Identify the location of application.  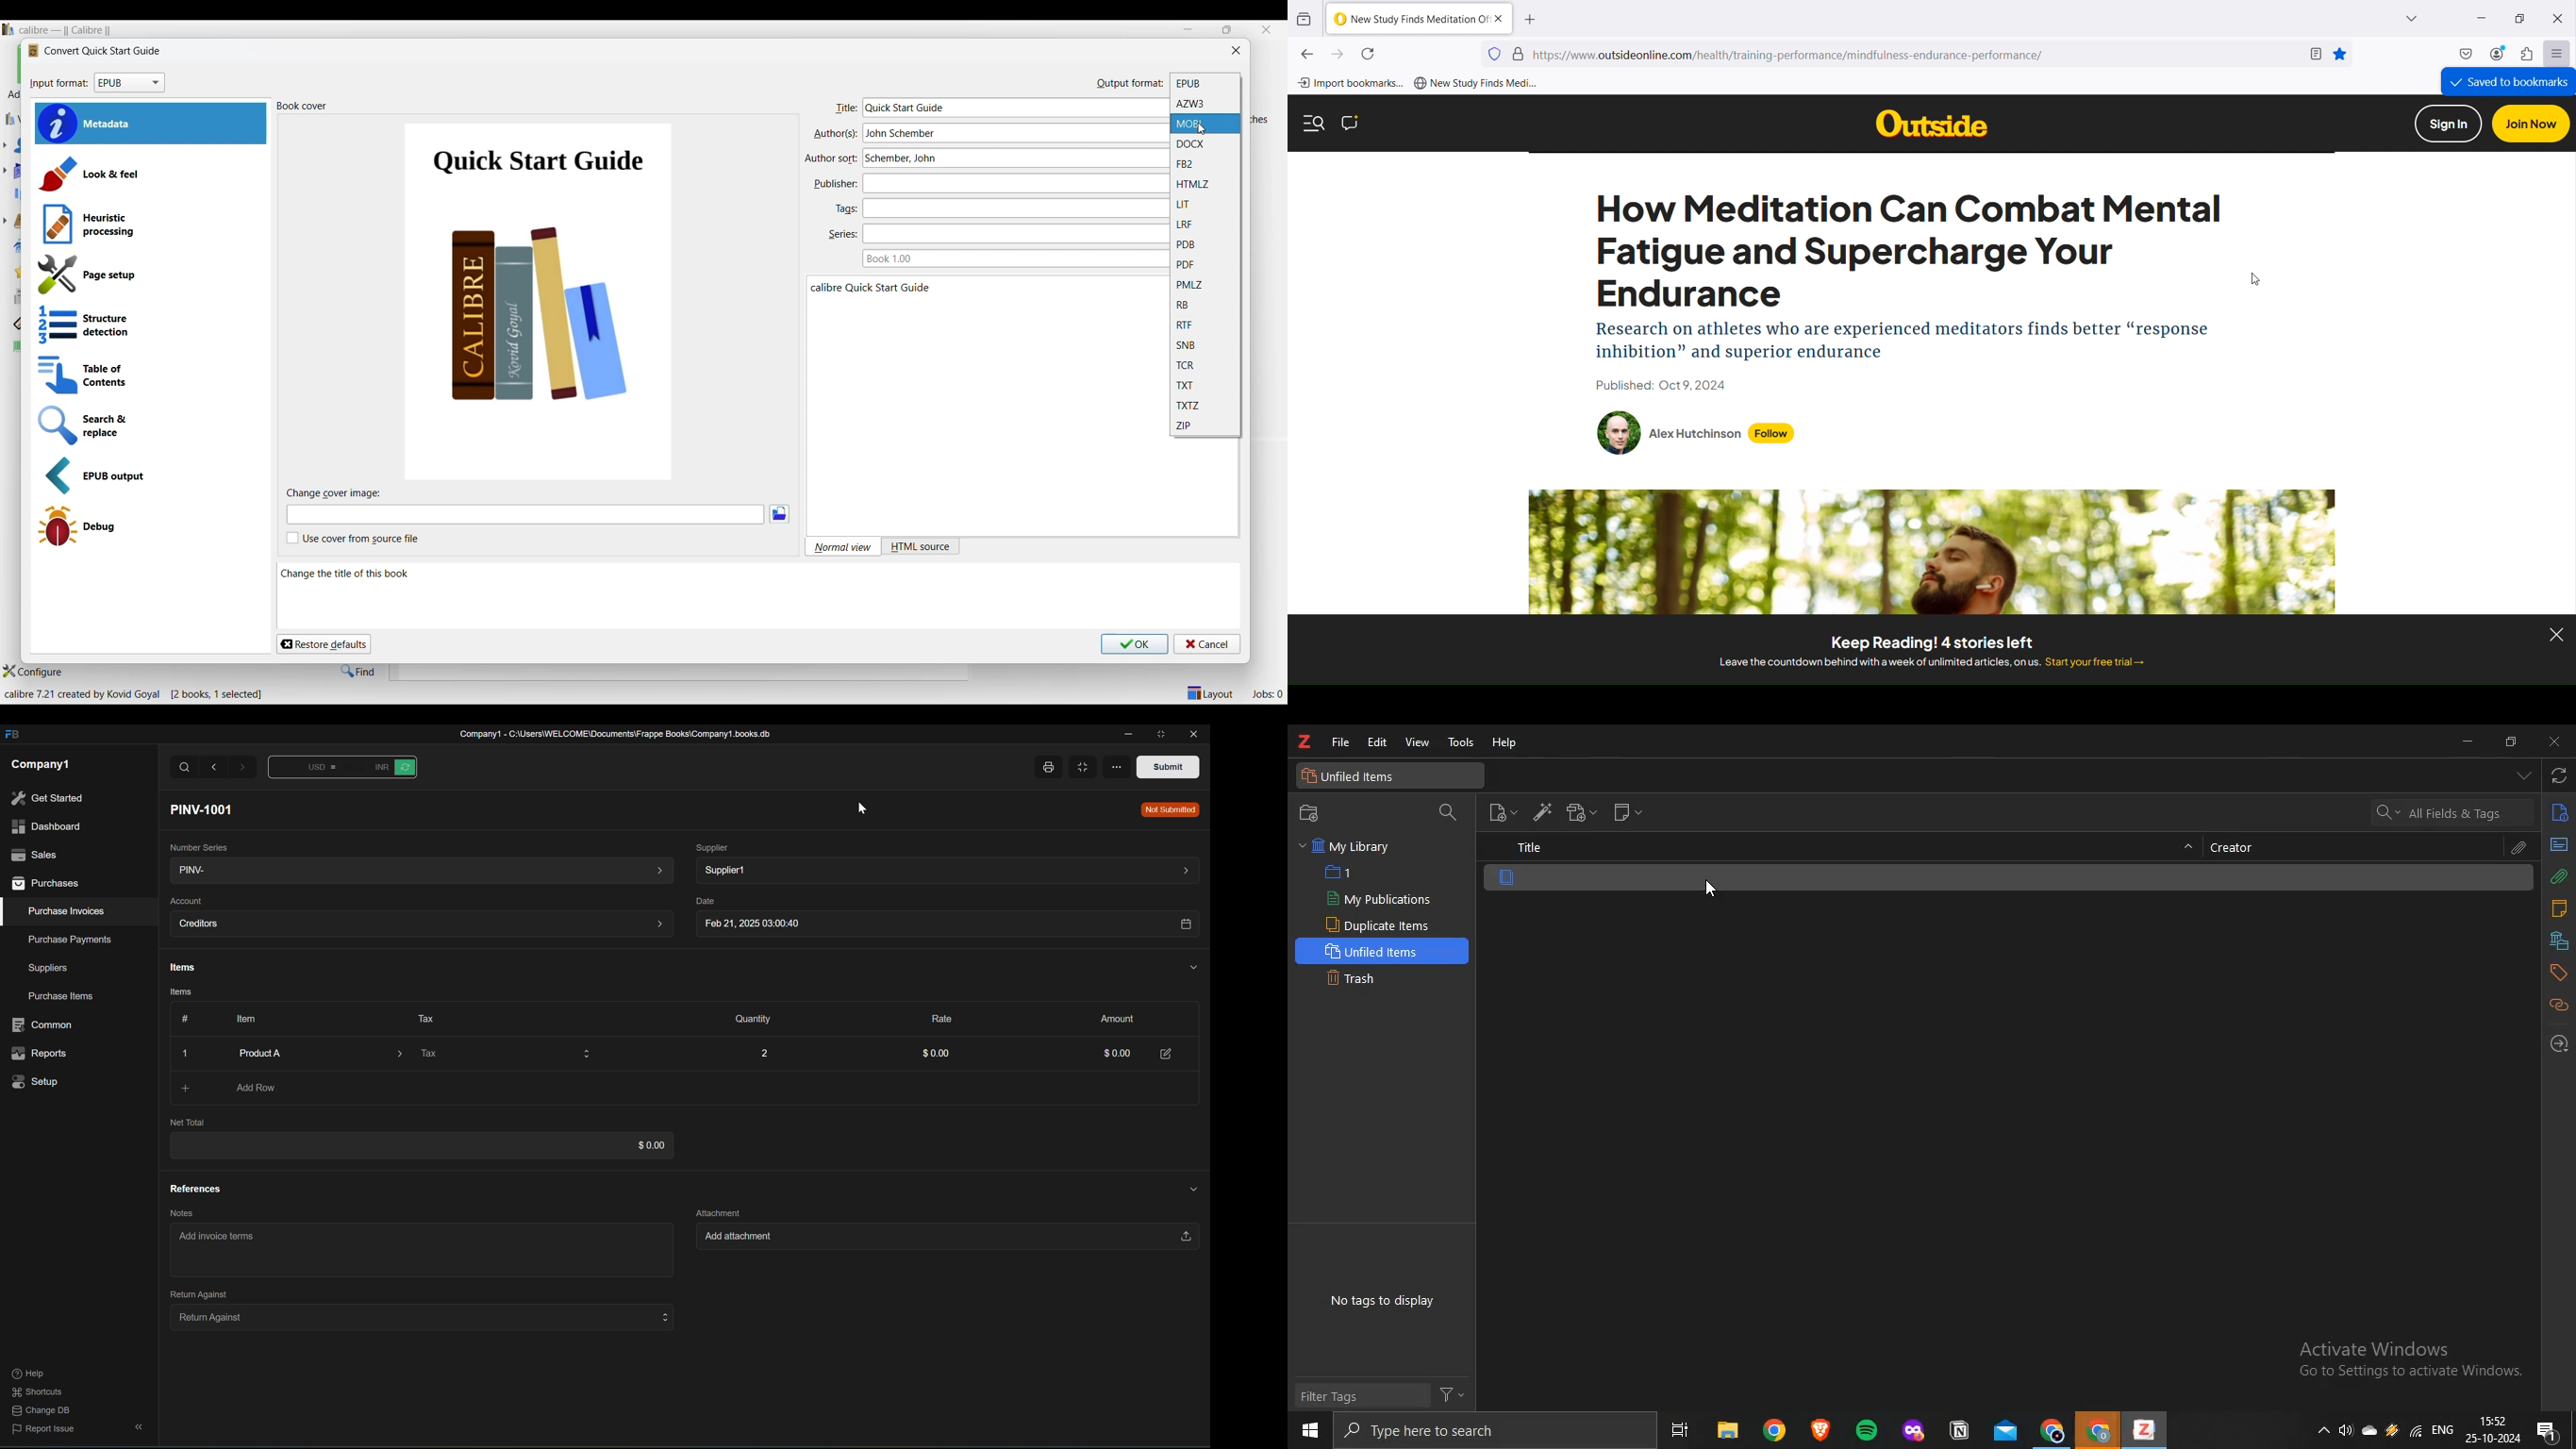
(1962, 1431).